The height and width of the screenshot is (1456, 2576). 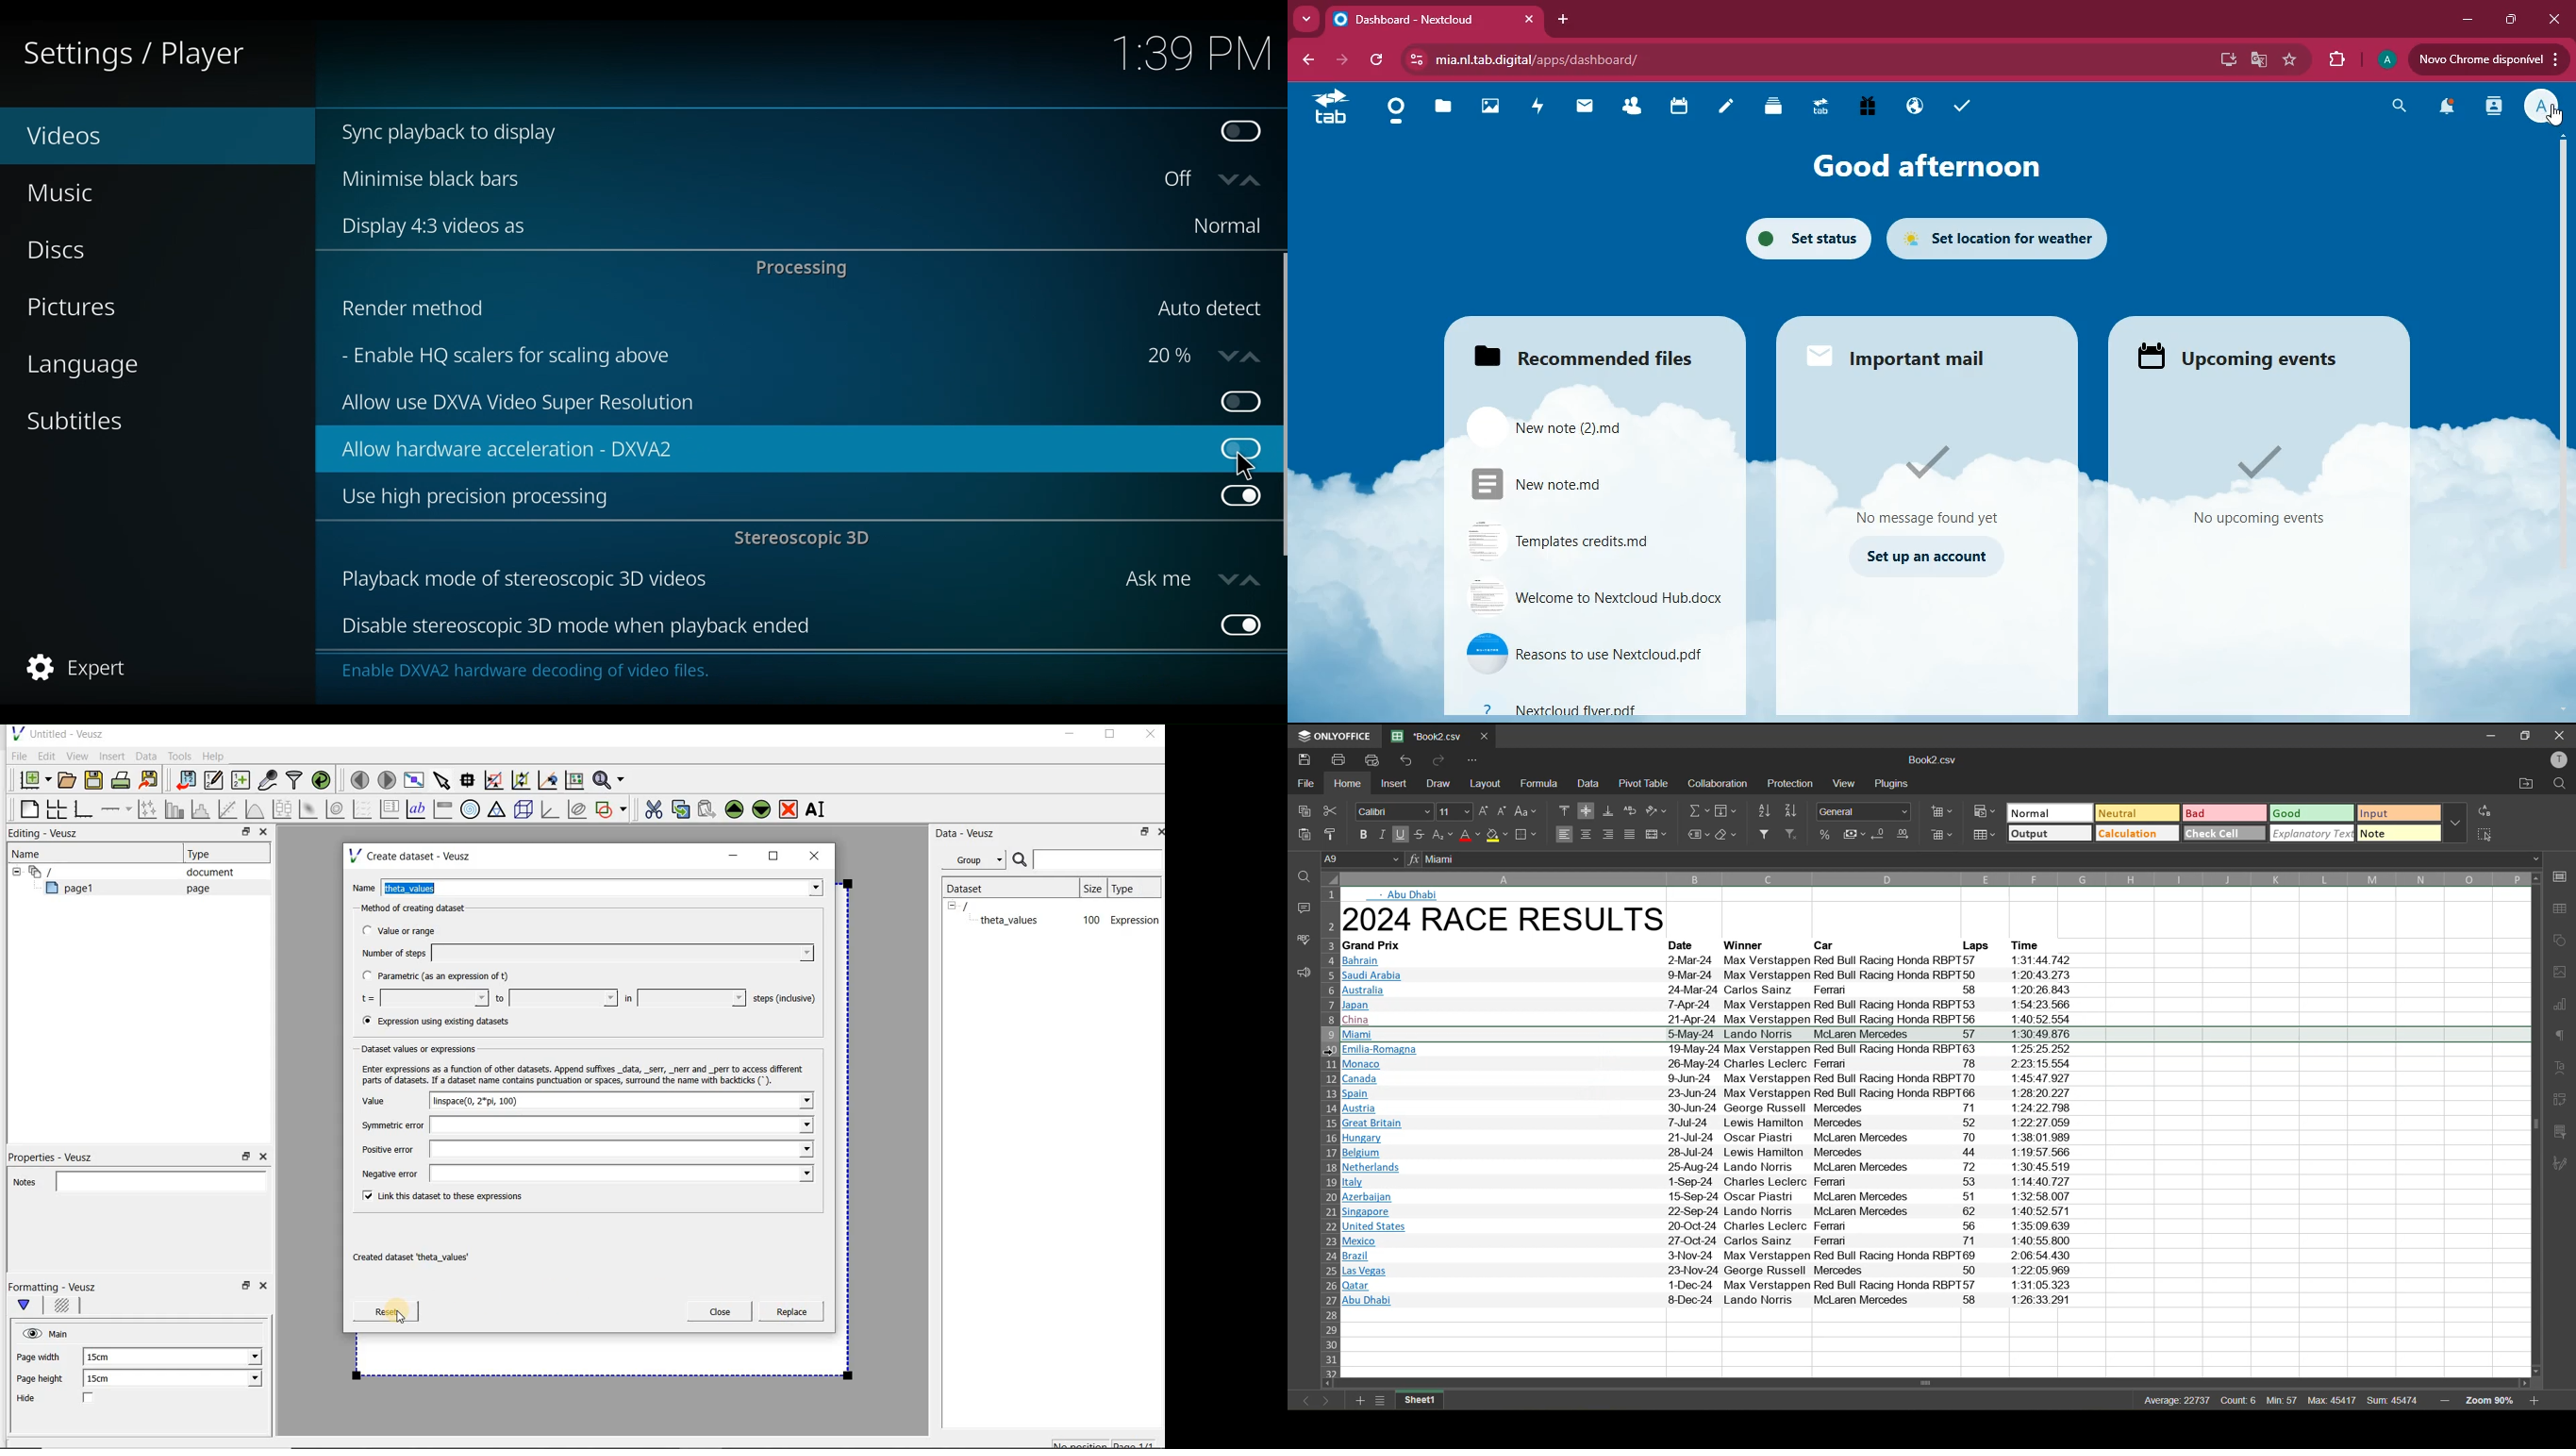 What do you see at coordinates (2394, 107) in the screenshot?
I see `search` at bounding box center [2394, 107].